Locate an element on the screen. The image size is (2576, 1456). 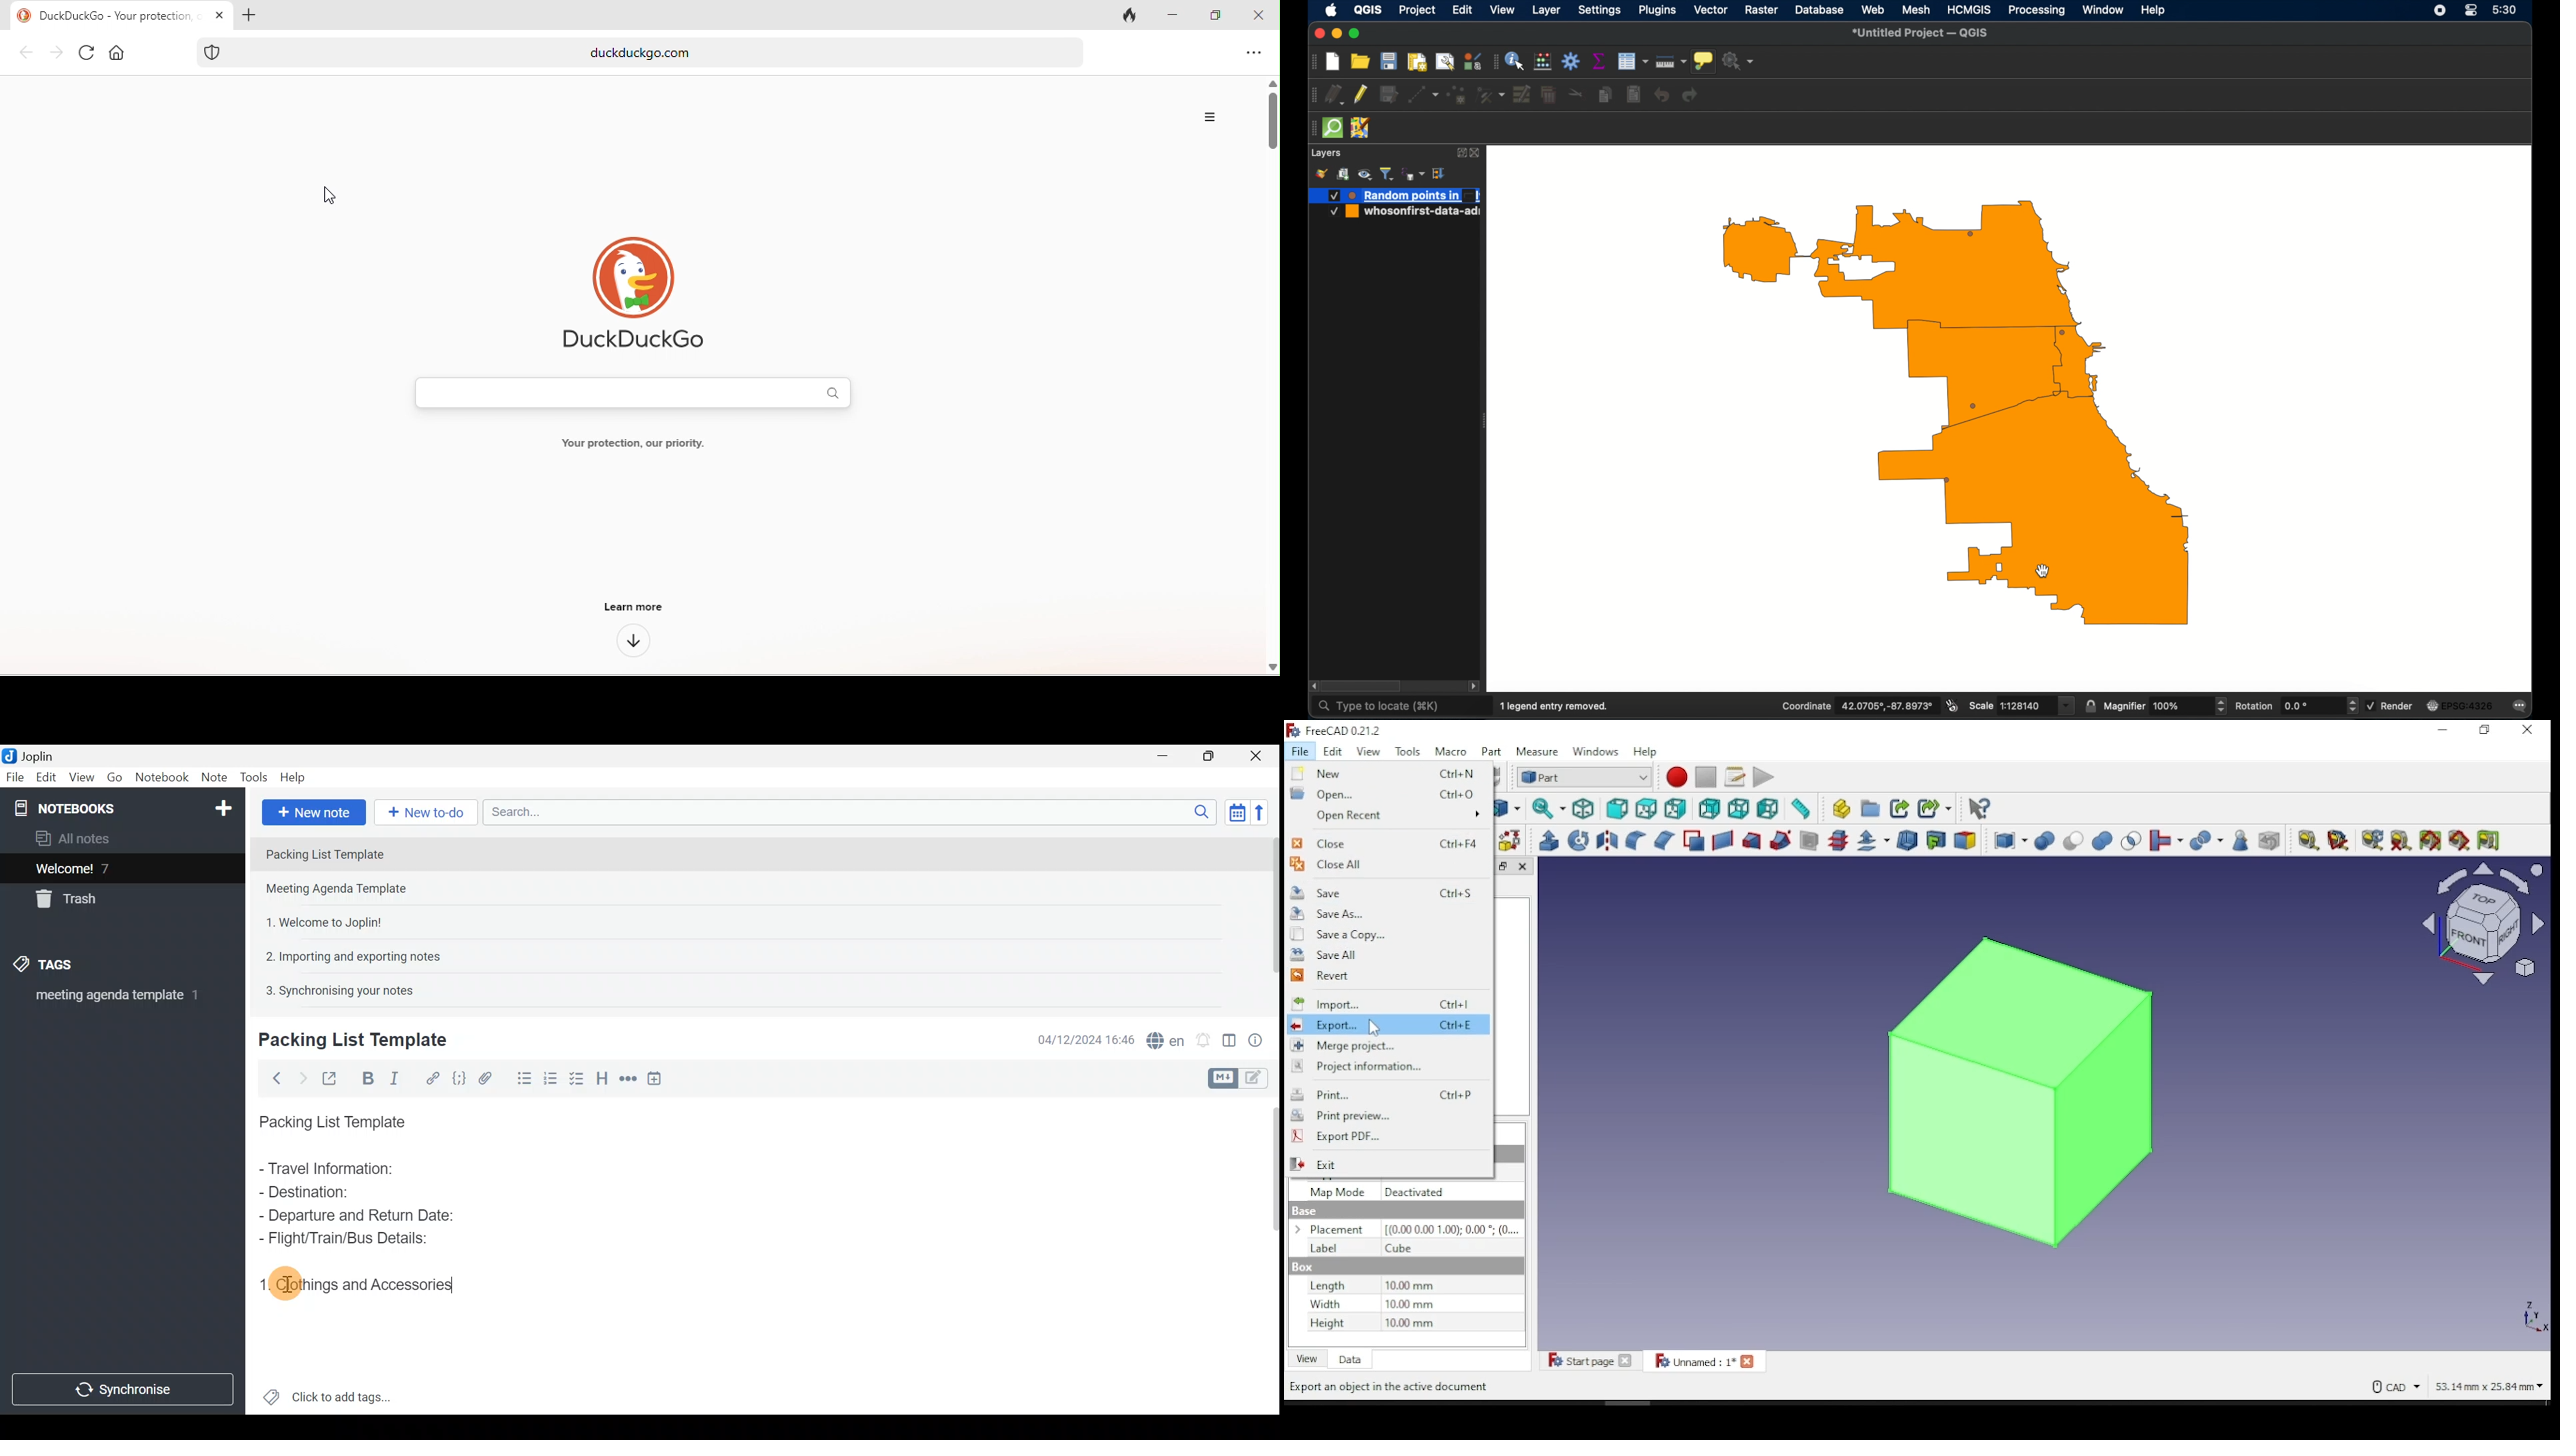
Horizontal rule is located at coordinates (626, 1079).